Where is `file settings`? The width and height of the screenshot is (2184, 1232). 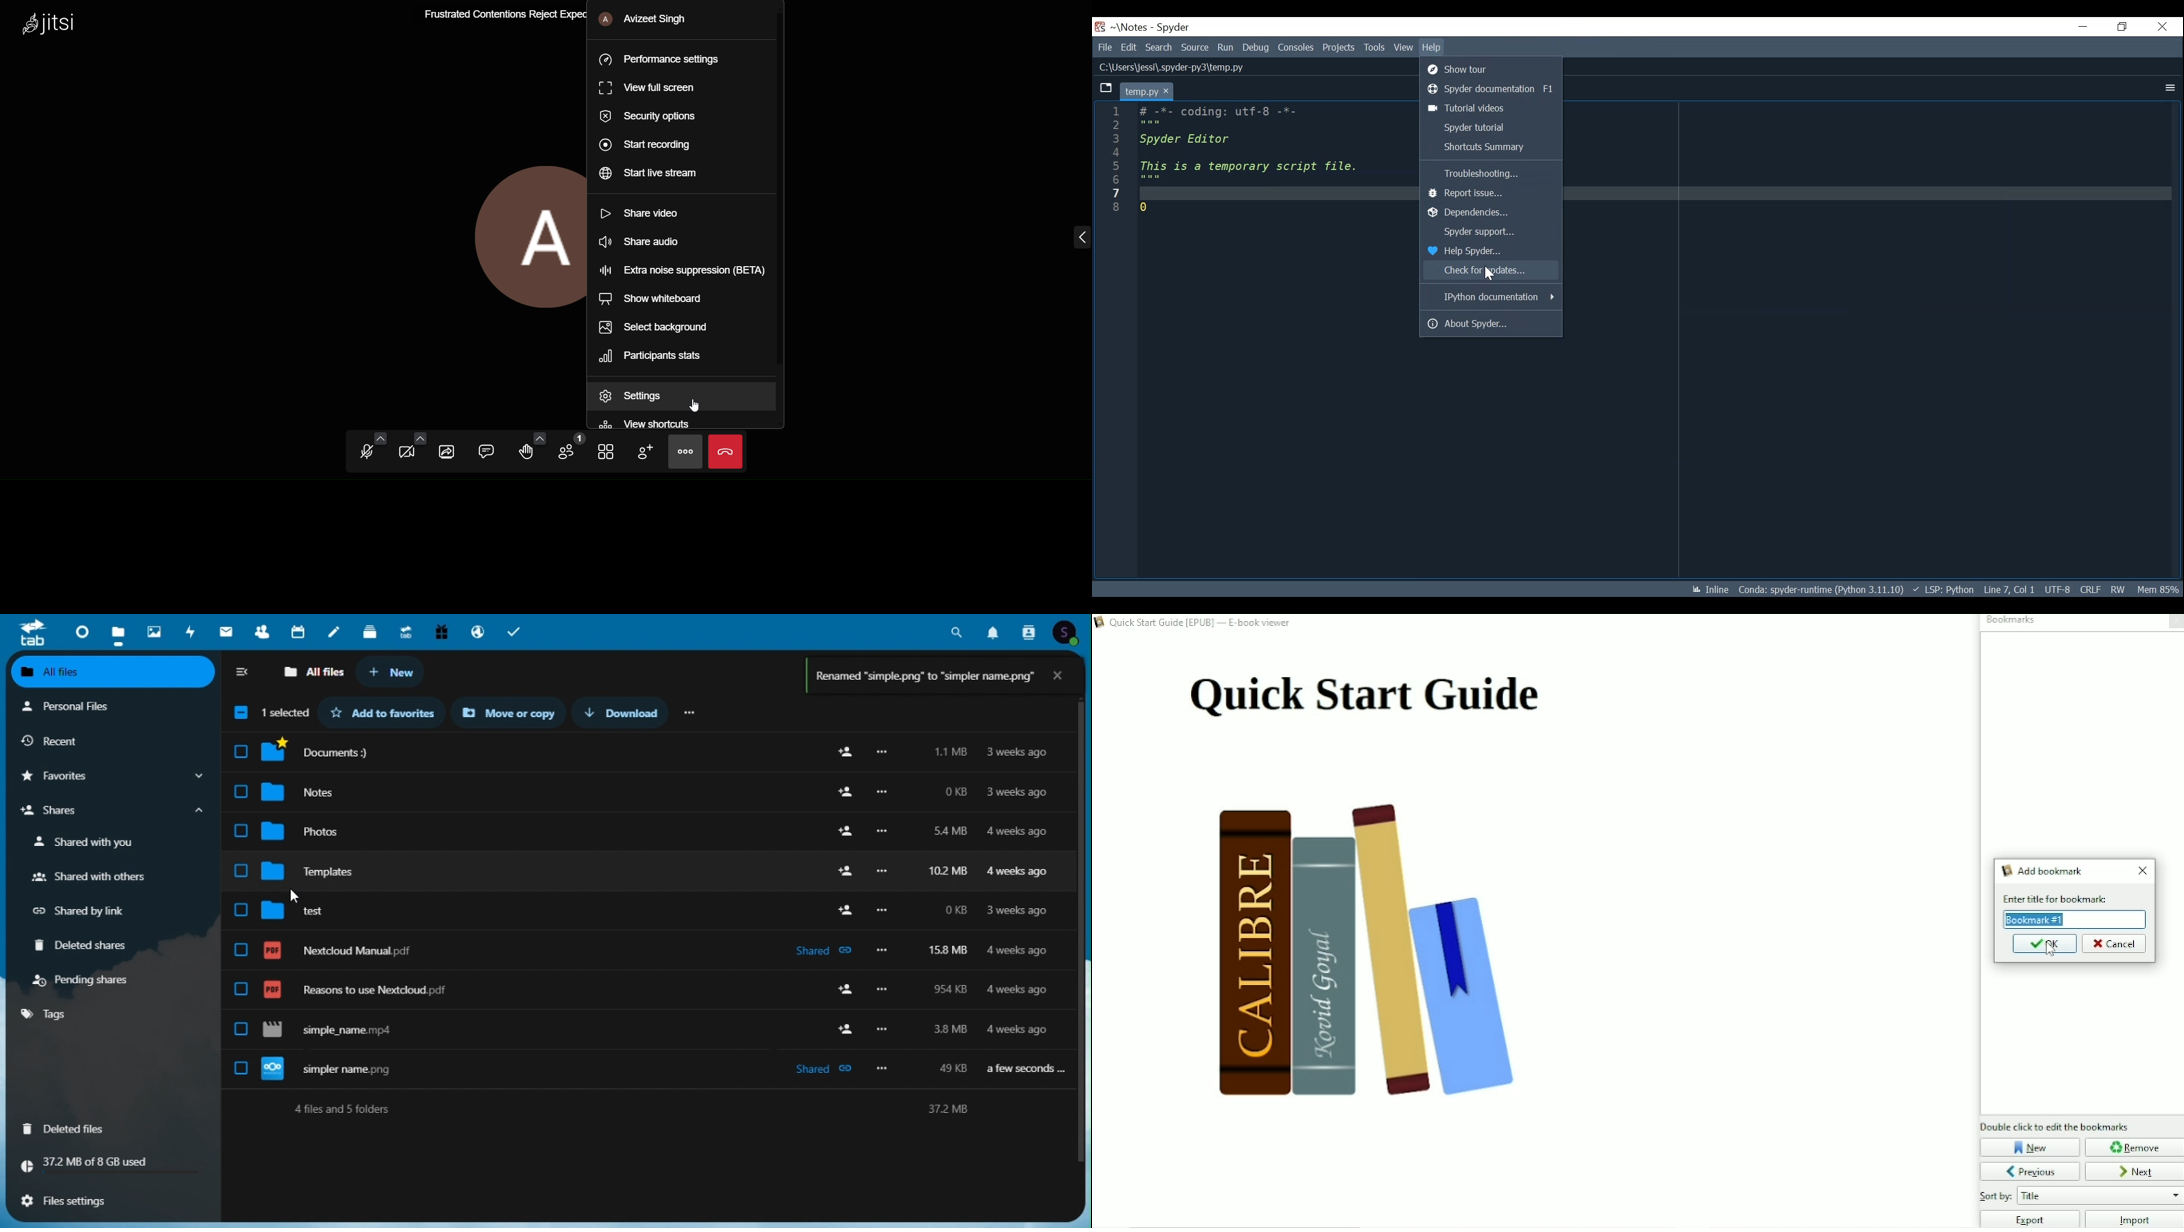 file settings is located at coordinates (107, 1199).